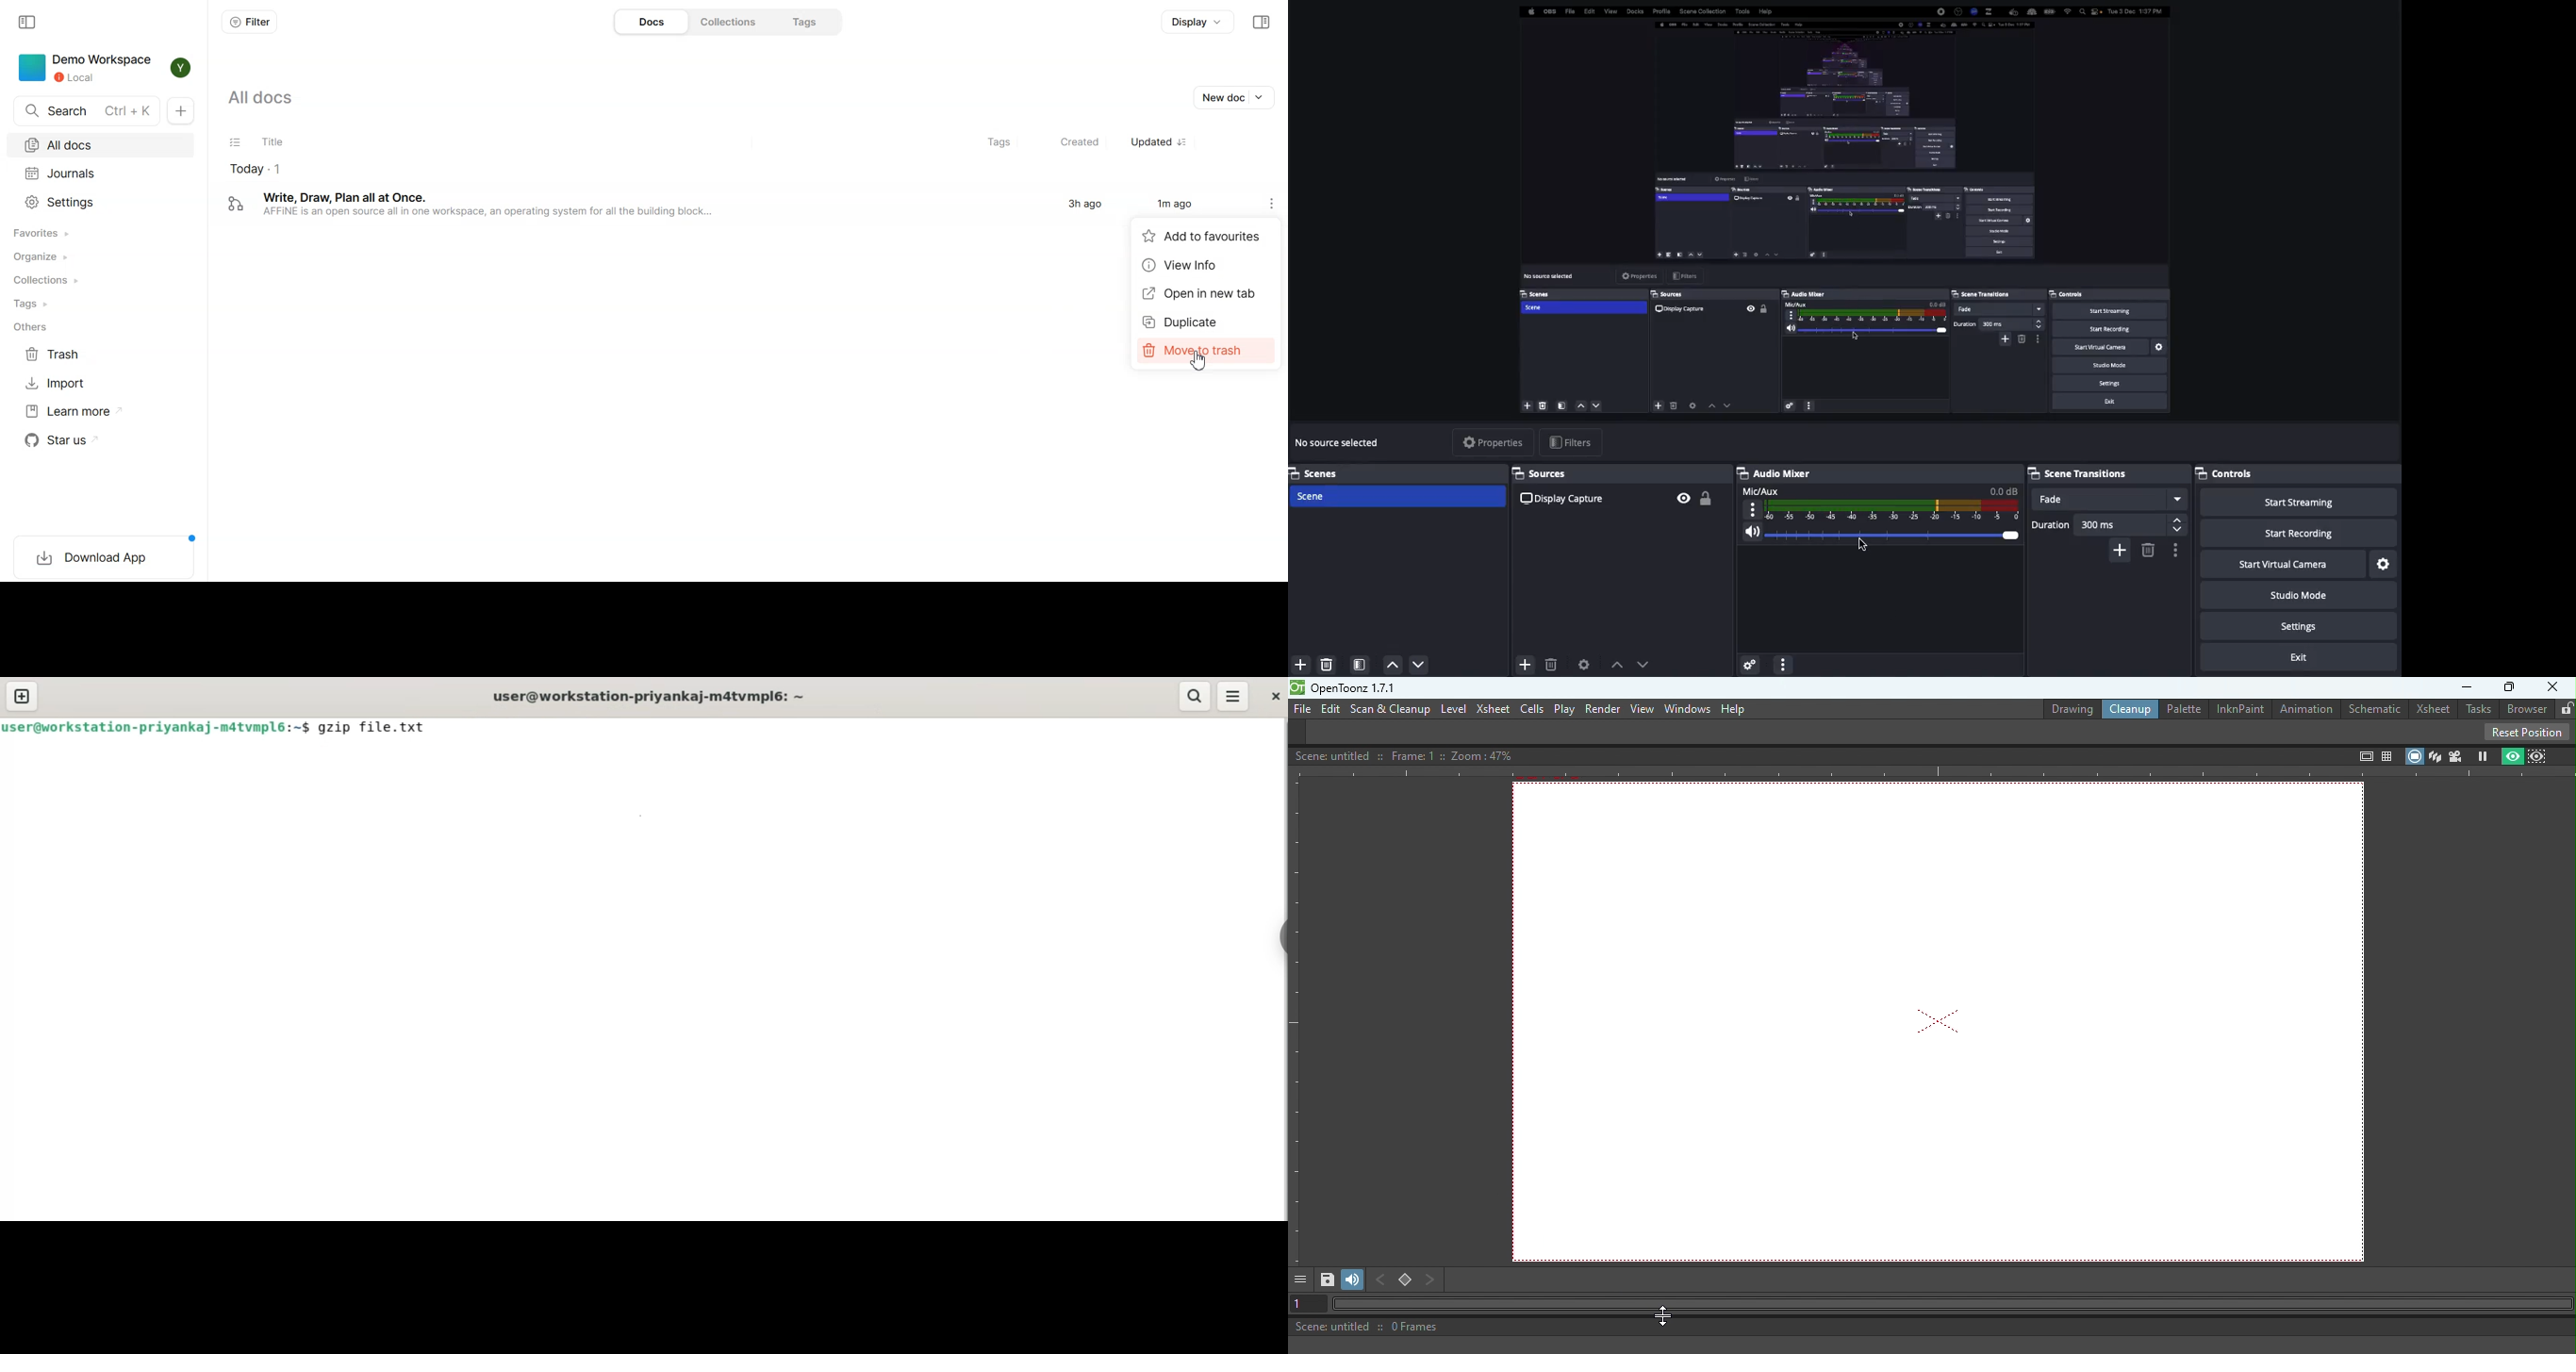 This screenshot has height=1372, width=2576. What do you see at coordinates (1328, 1280) in the screenshot?
I see `Save Image` at bounding box center [1328, 1280].